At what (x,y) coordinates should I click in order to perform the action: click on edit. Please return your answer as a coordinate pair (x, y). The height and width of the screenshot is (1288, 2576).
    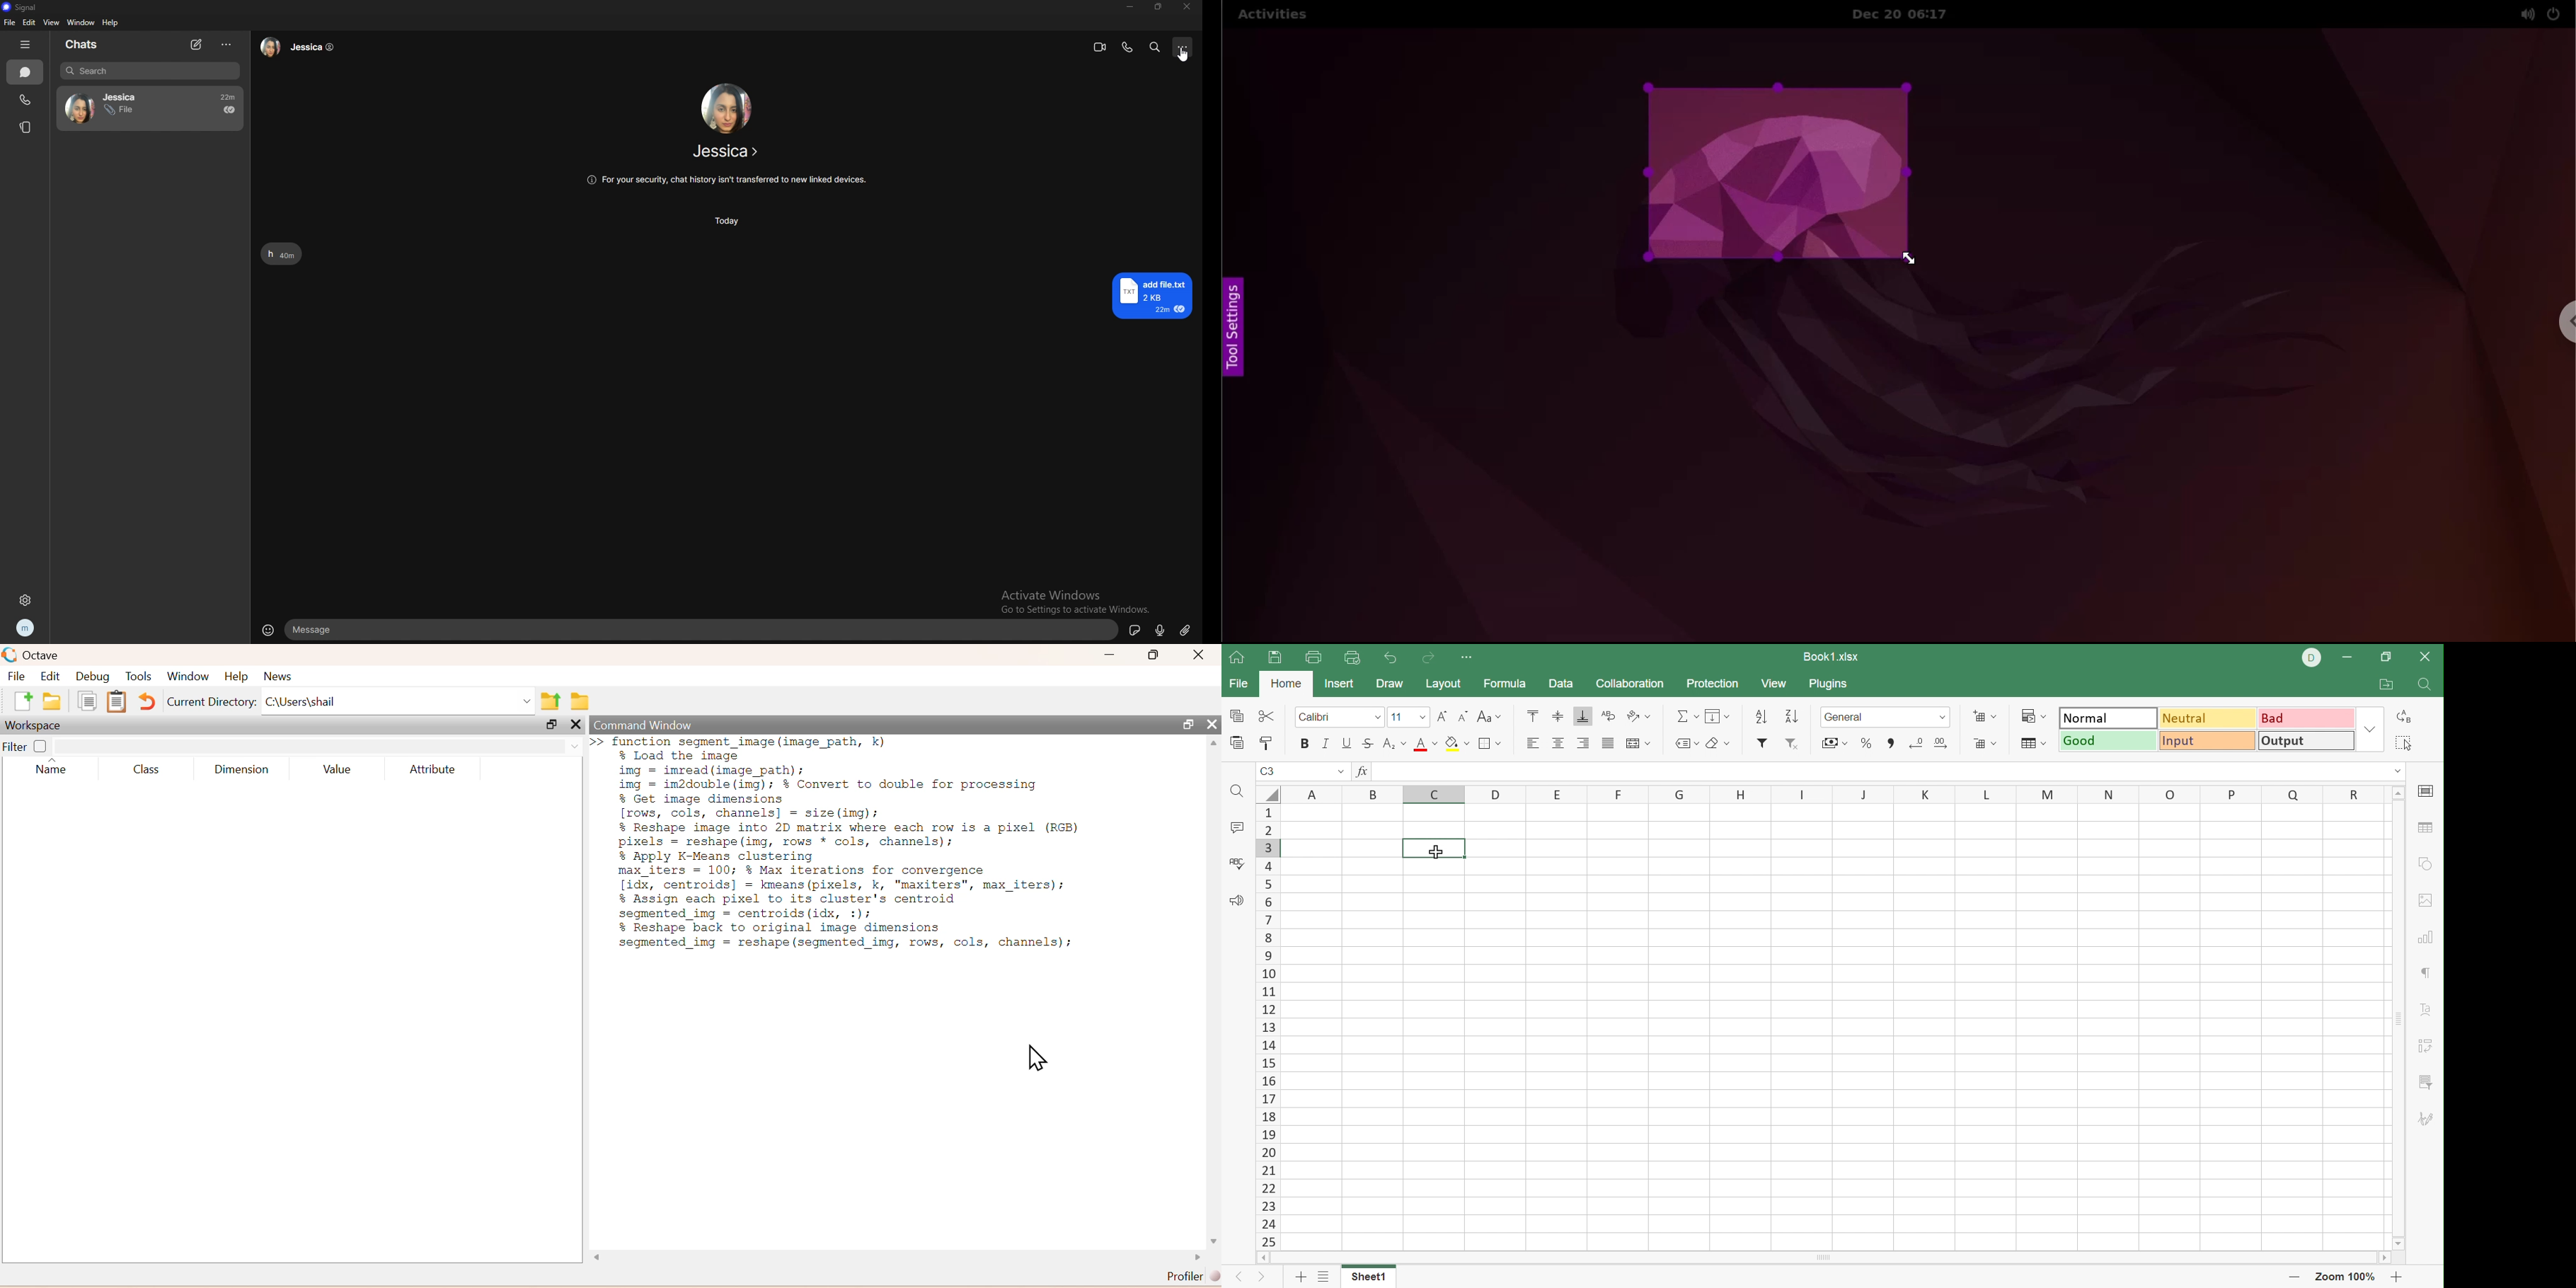
    Looking at the image, I should click on (29, 21).